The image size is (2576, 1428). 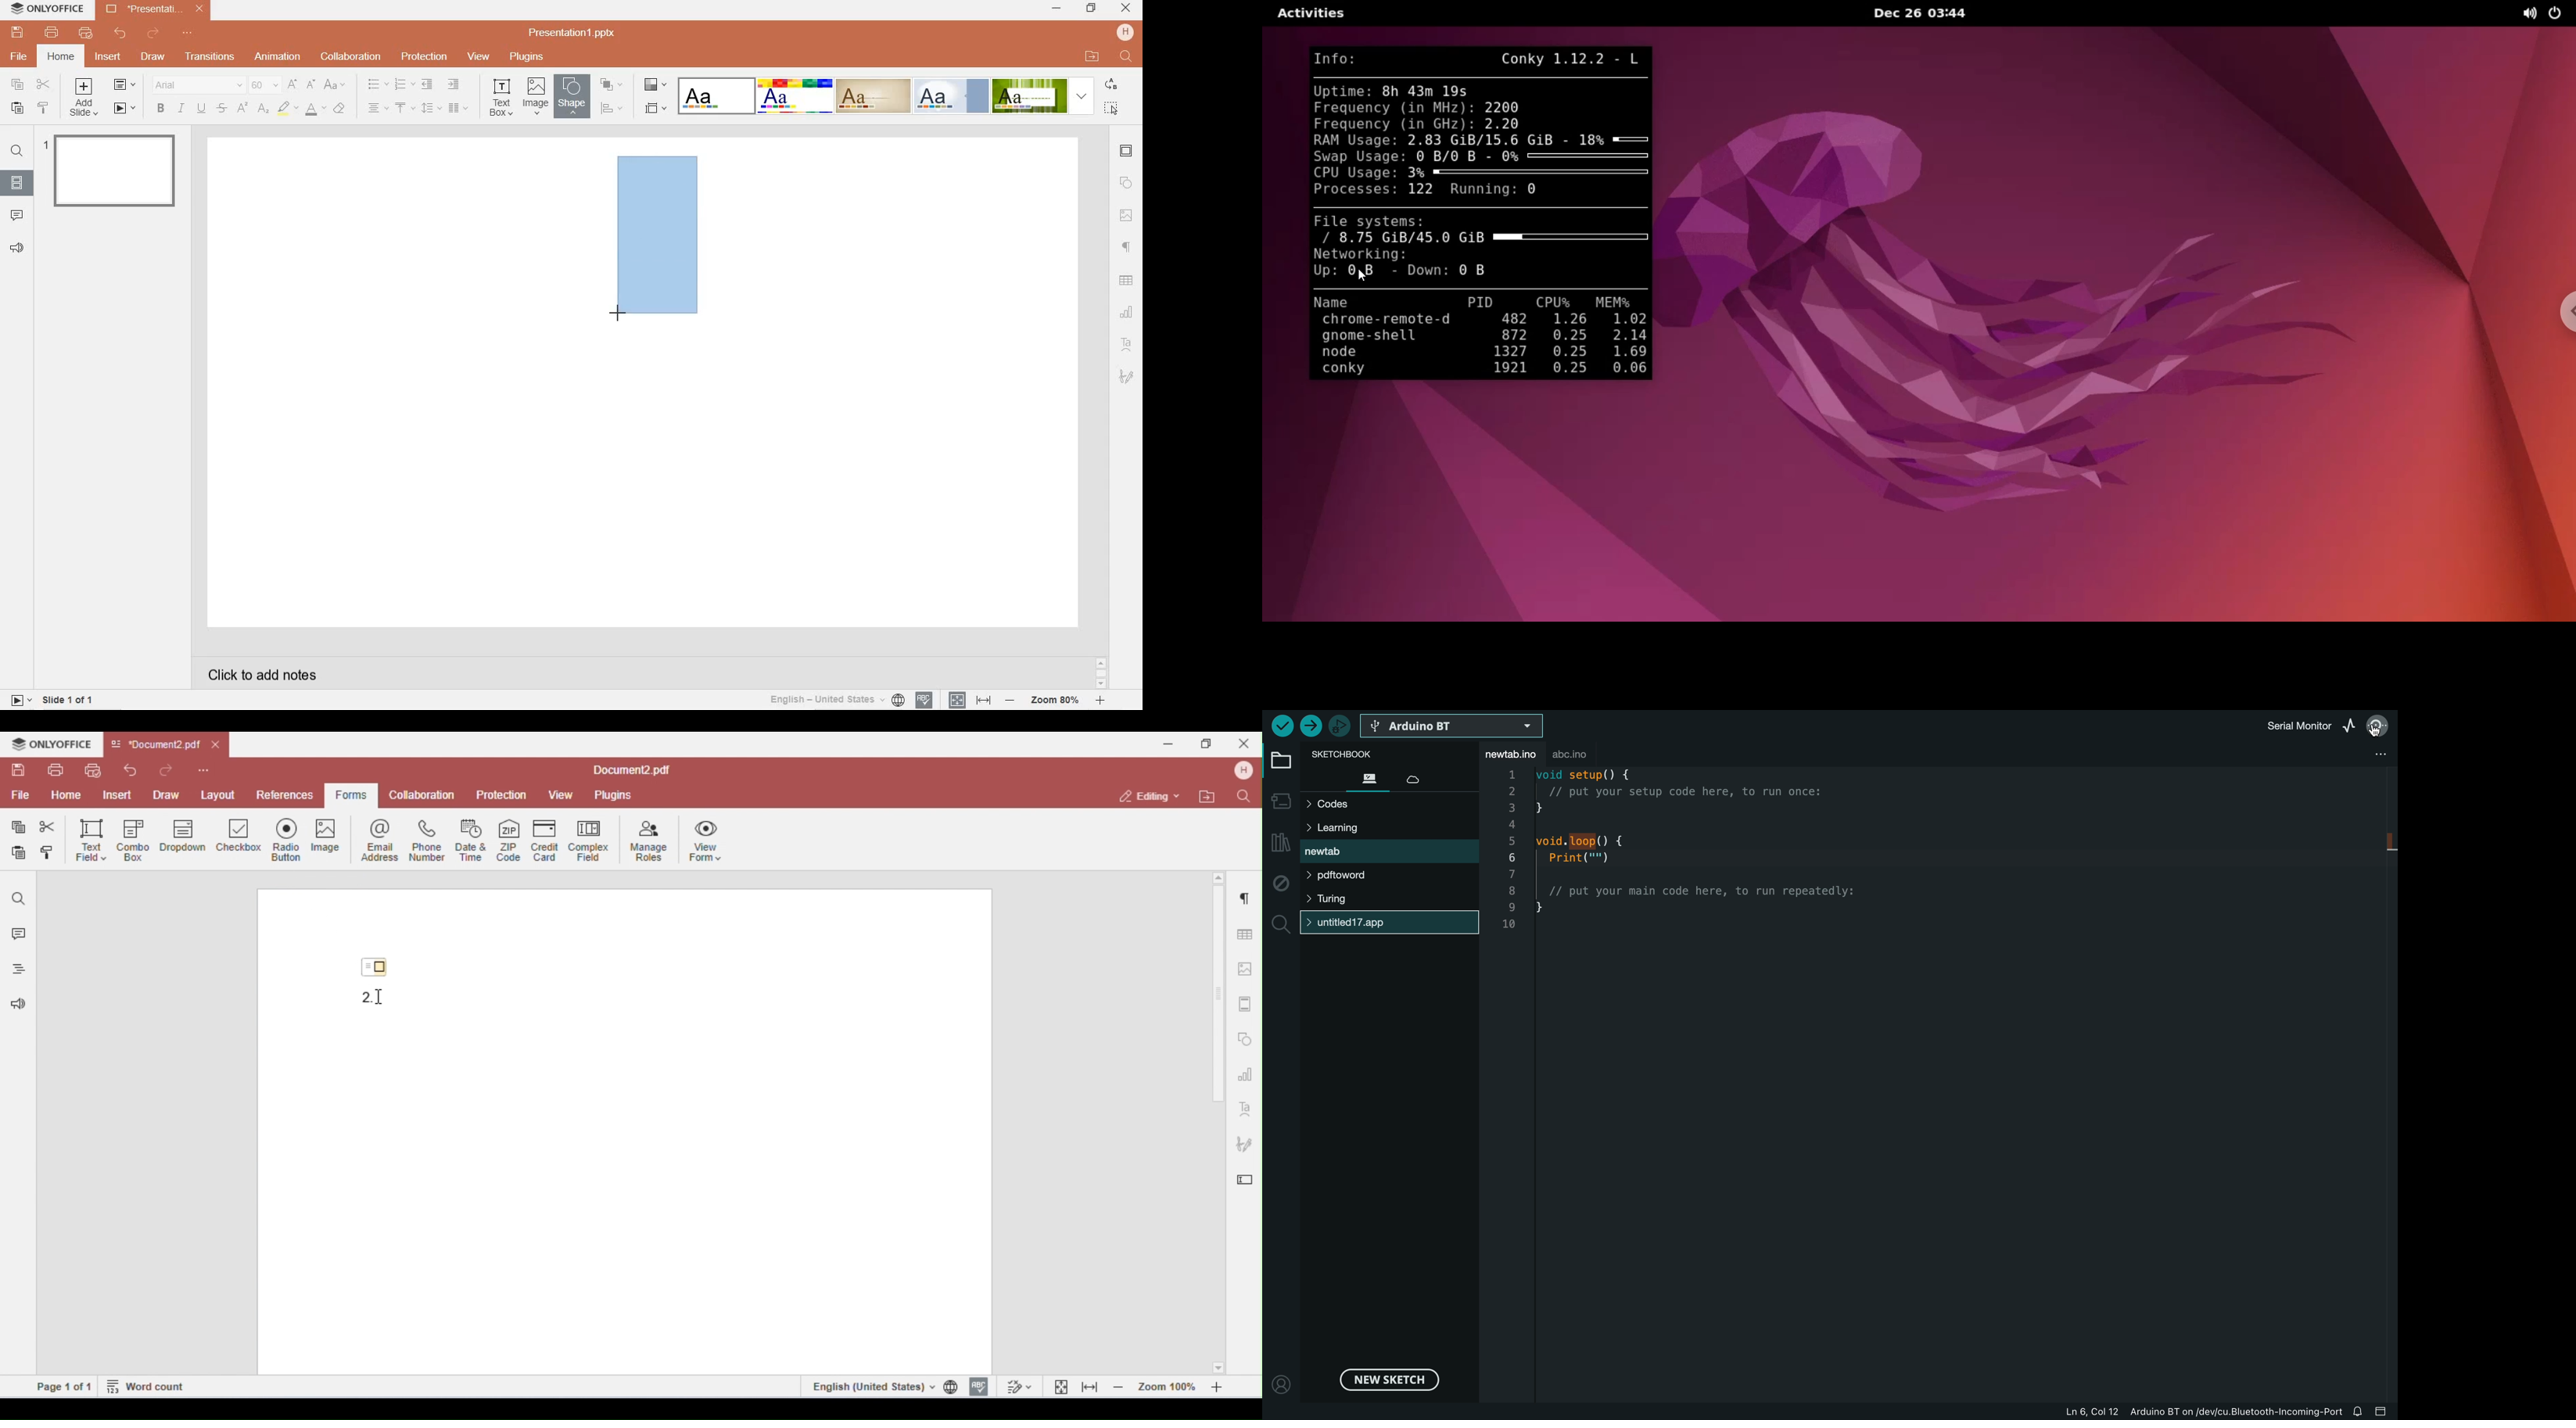 I want to click on quick print, so click(x=85, y=34).